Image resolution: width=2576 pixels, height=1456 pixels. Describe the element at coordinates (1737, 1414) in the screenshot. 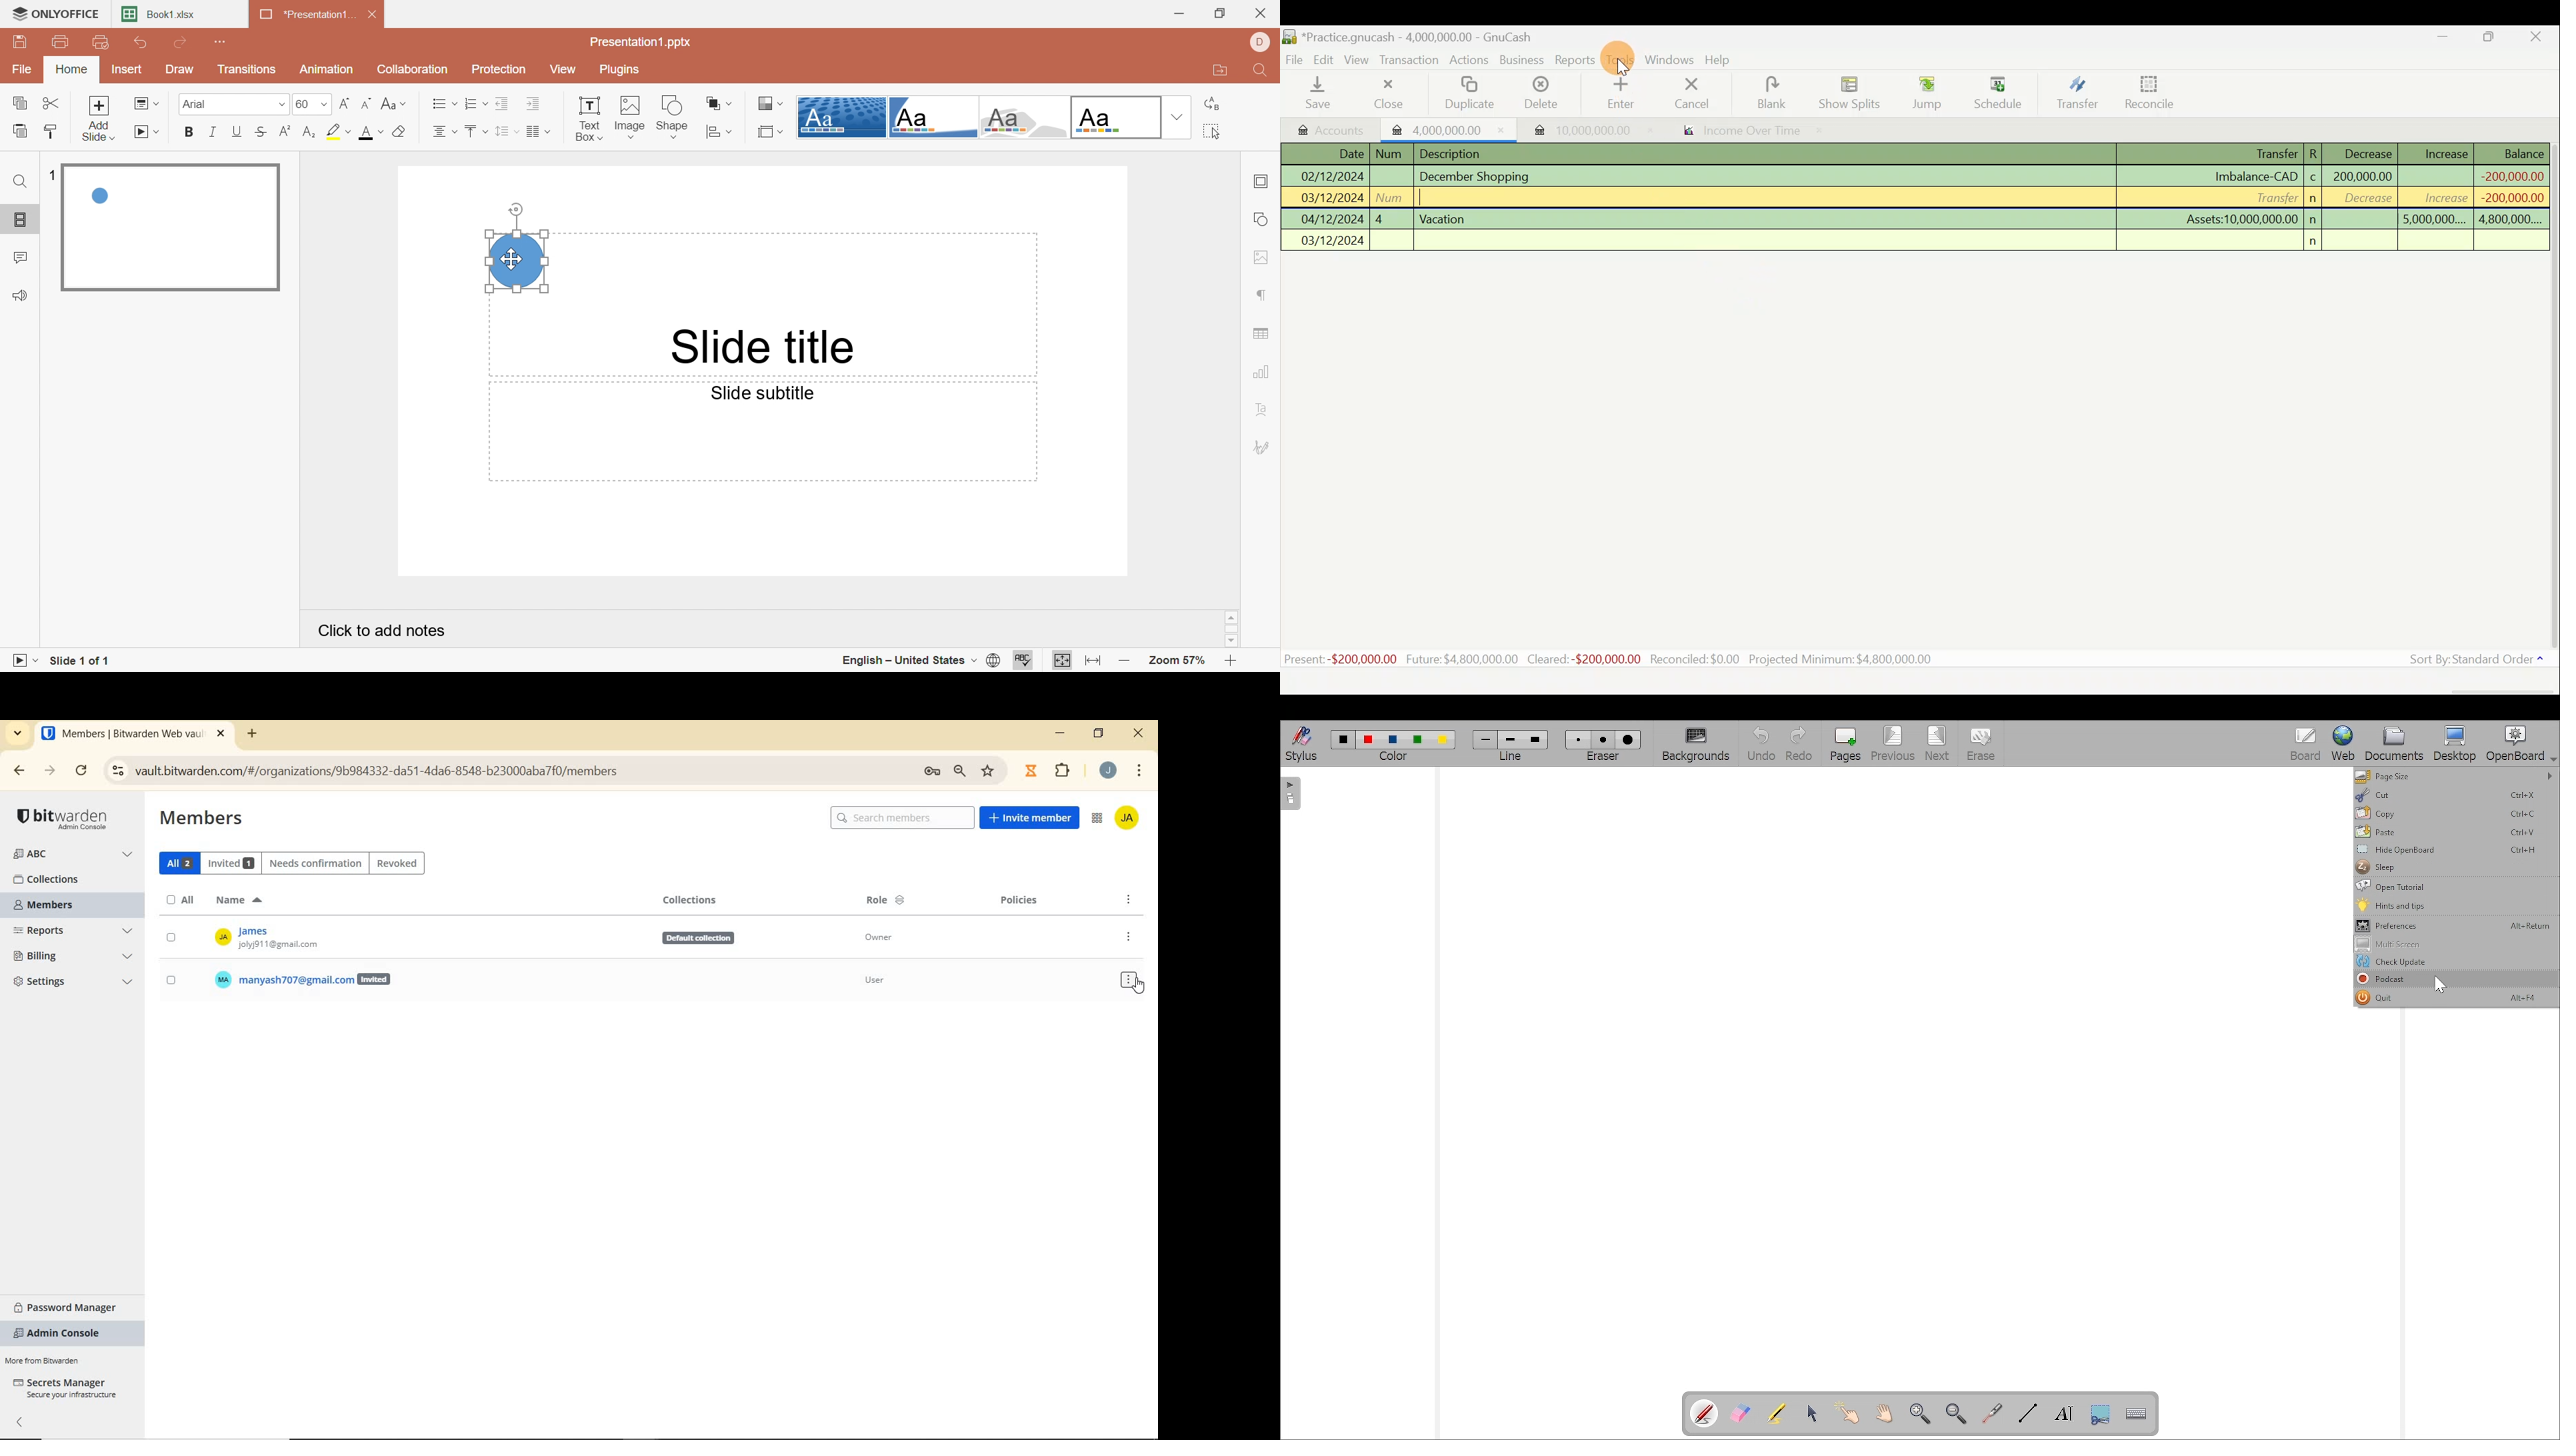

I see `Erase annotations` at that location.